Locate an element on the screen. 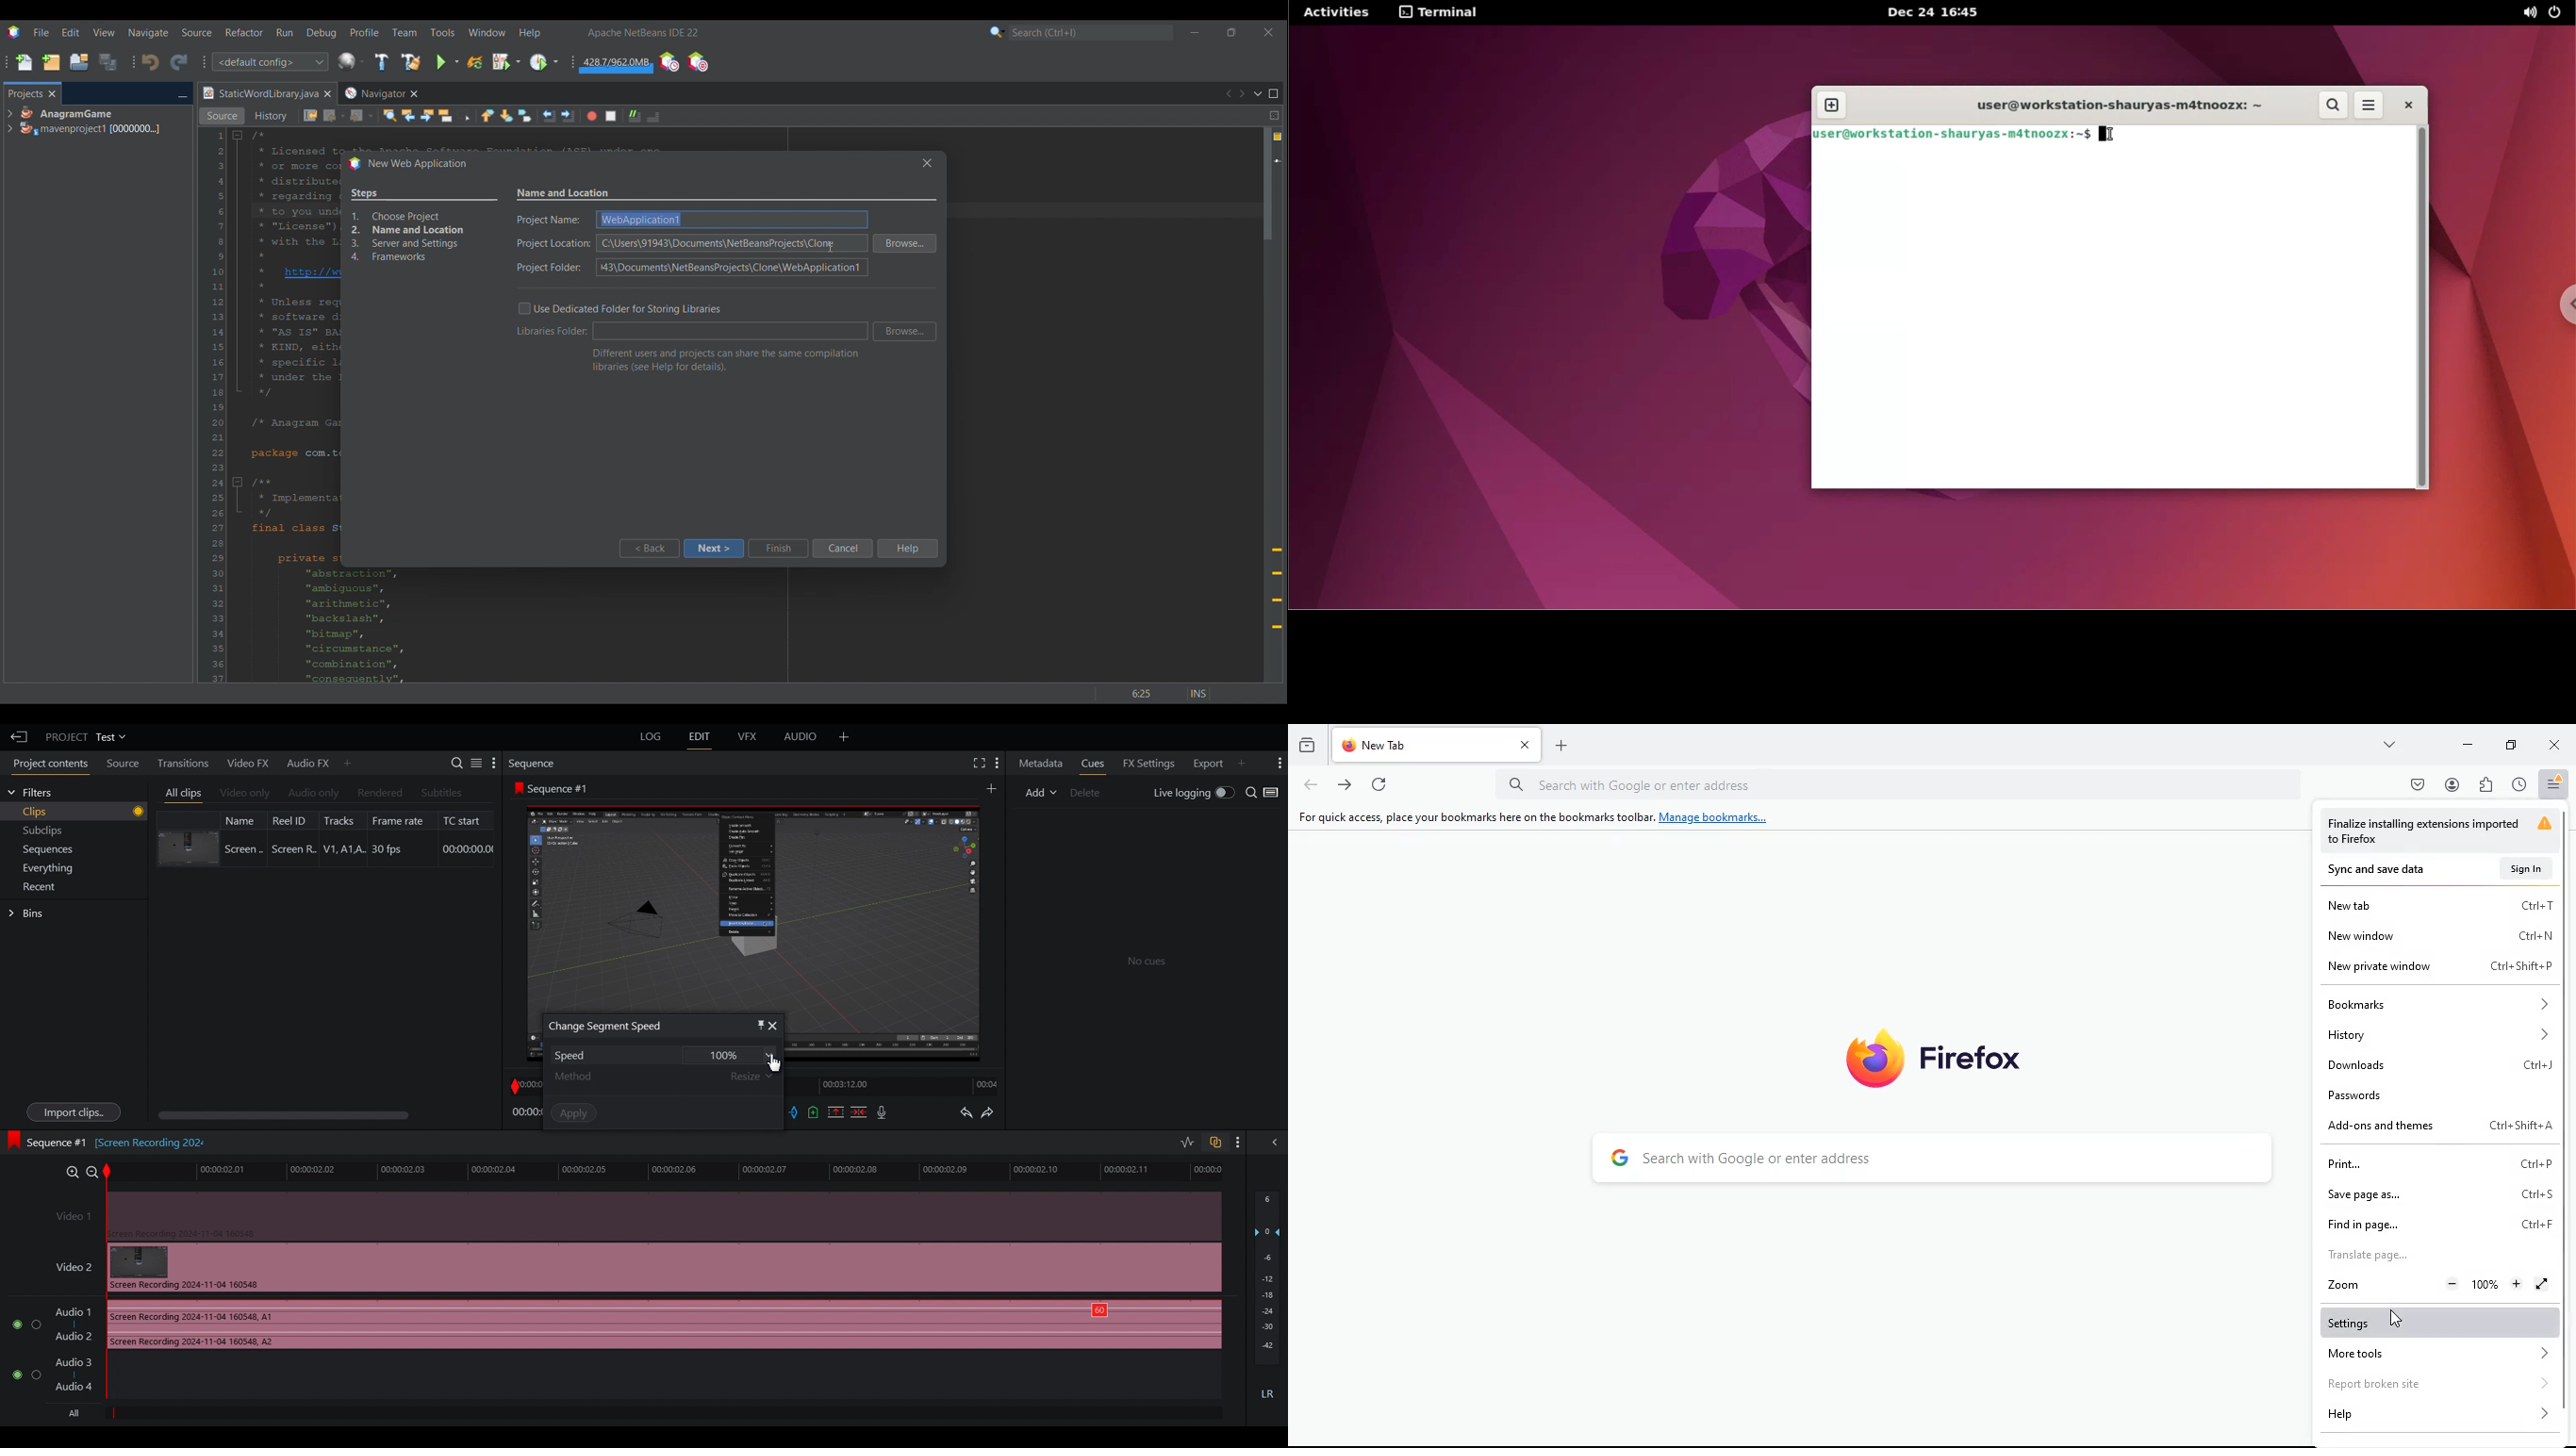 The width and height of the screenshot is (2576, 1456). Project Test is located at coordinates (85, 737).